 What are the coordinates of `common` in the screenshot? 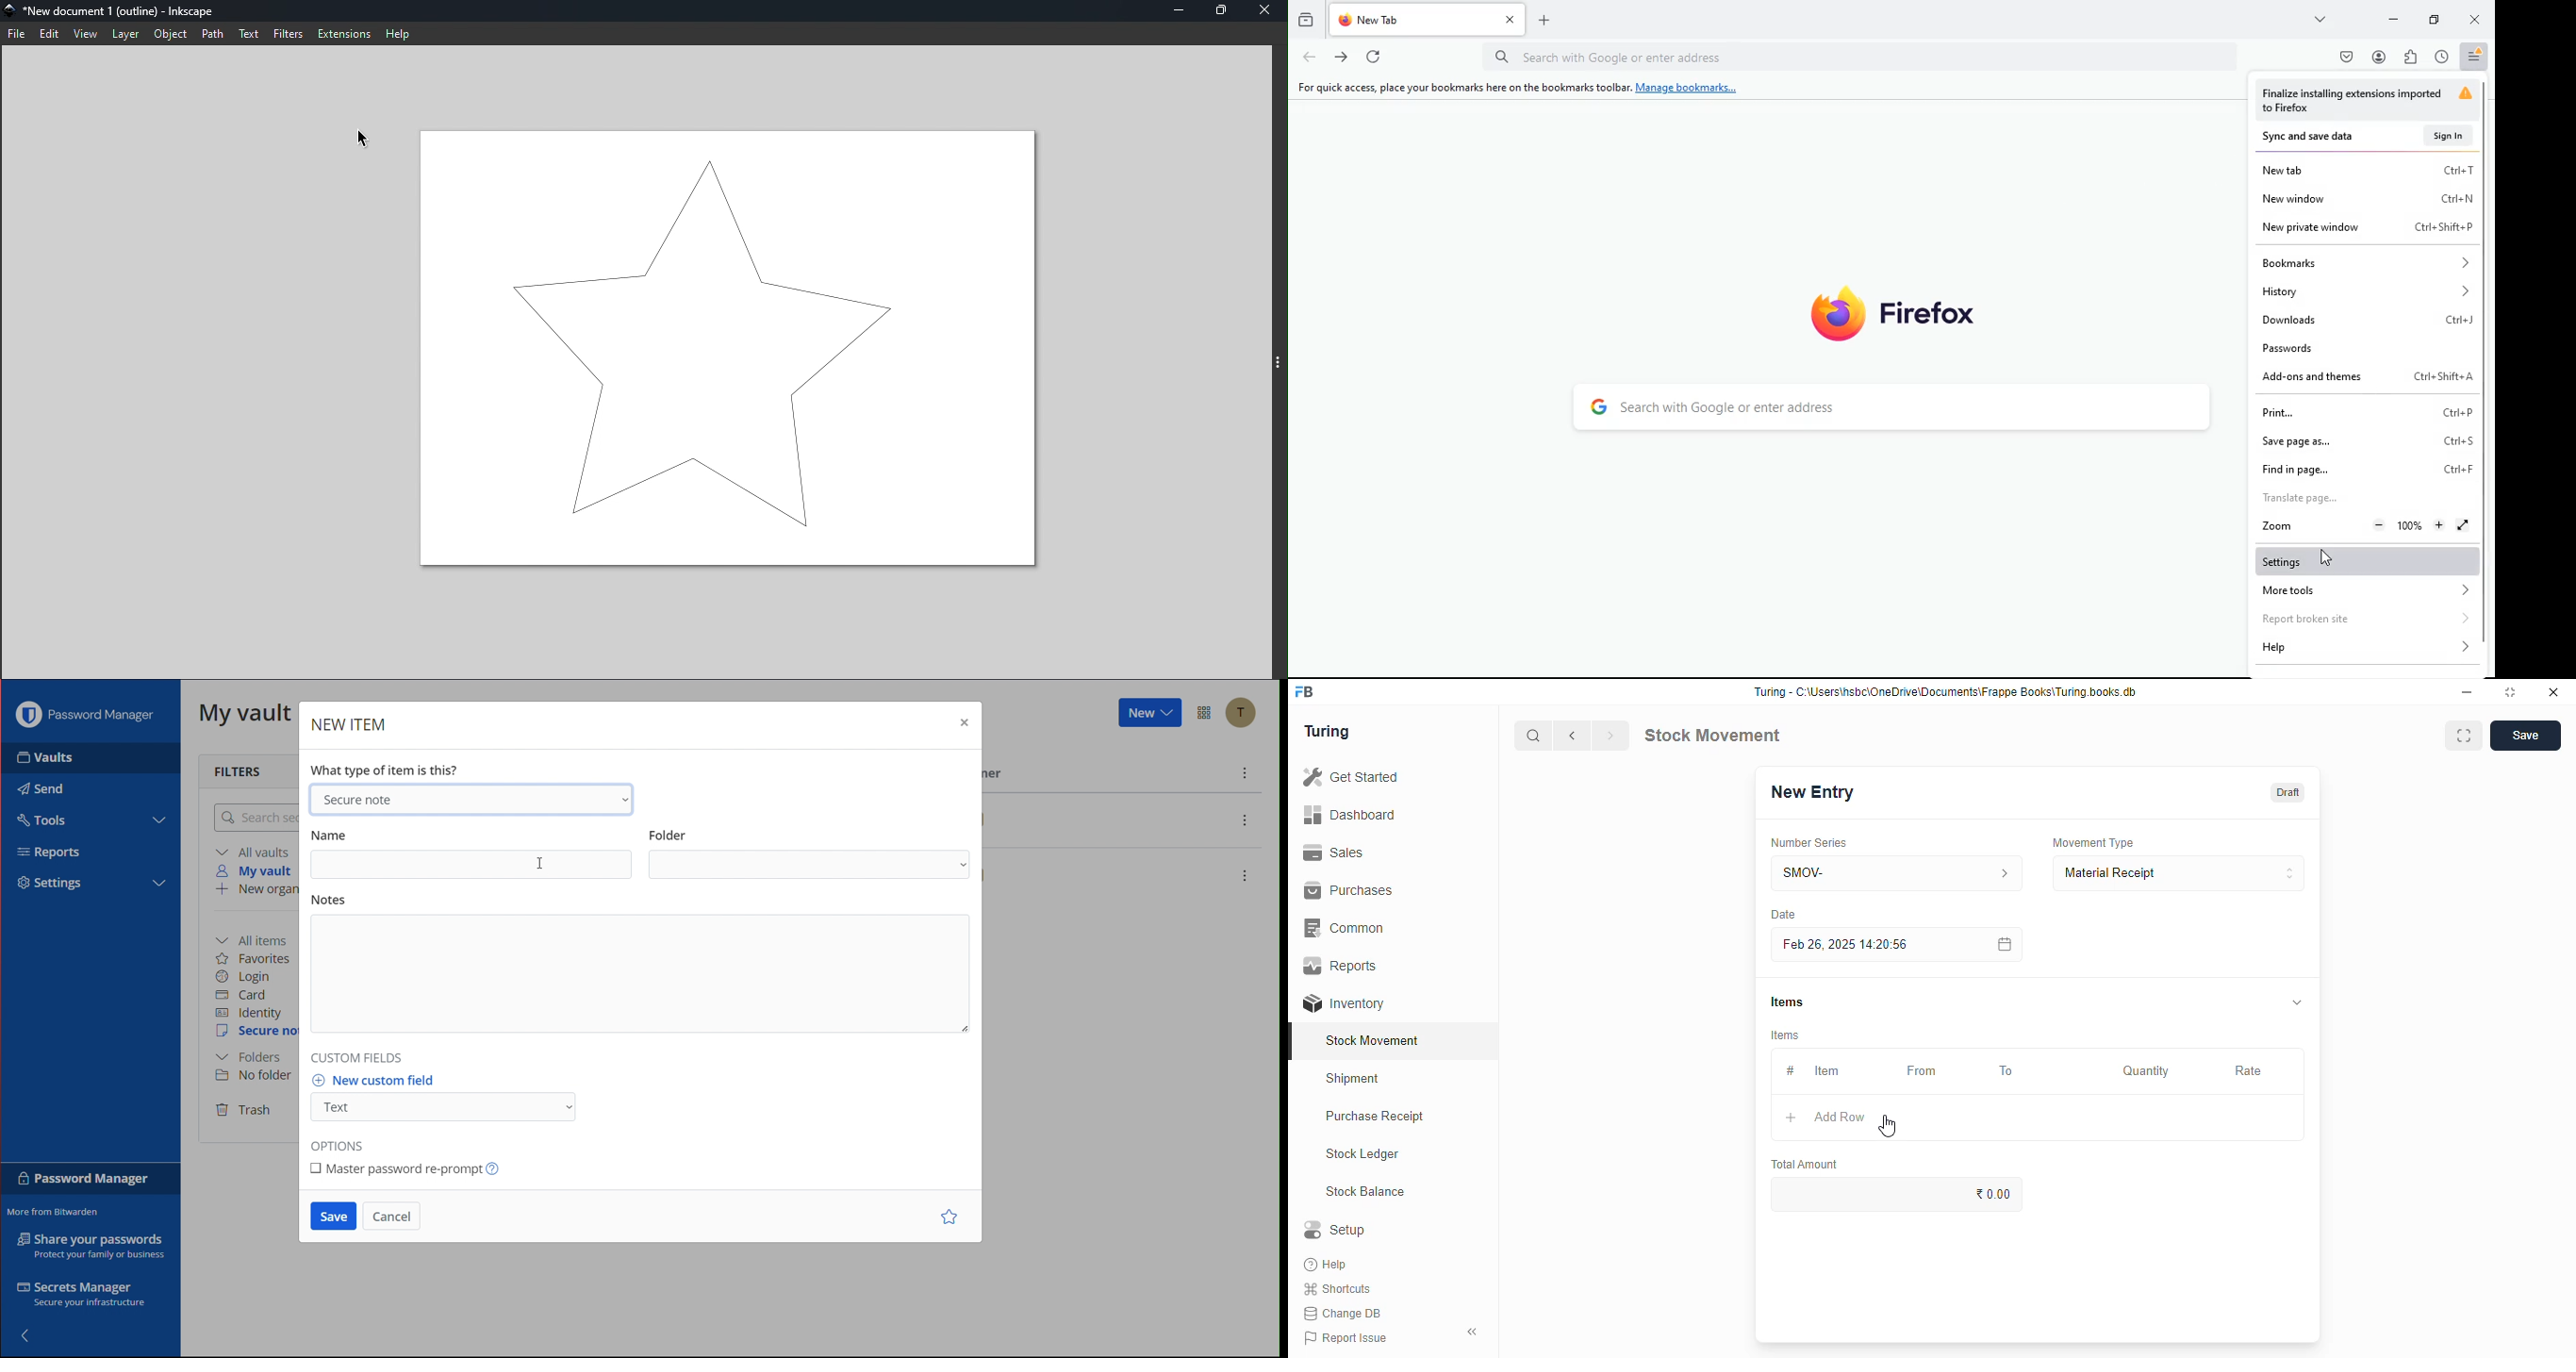 It's located at (1346, 928).